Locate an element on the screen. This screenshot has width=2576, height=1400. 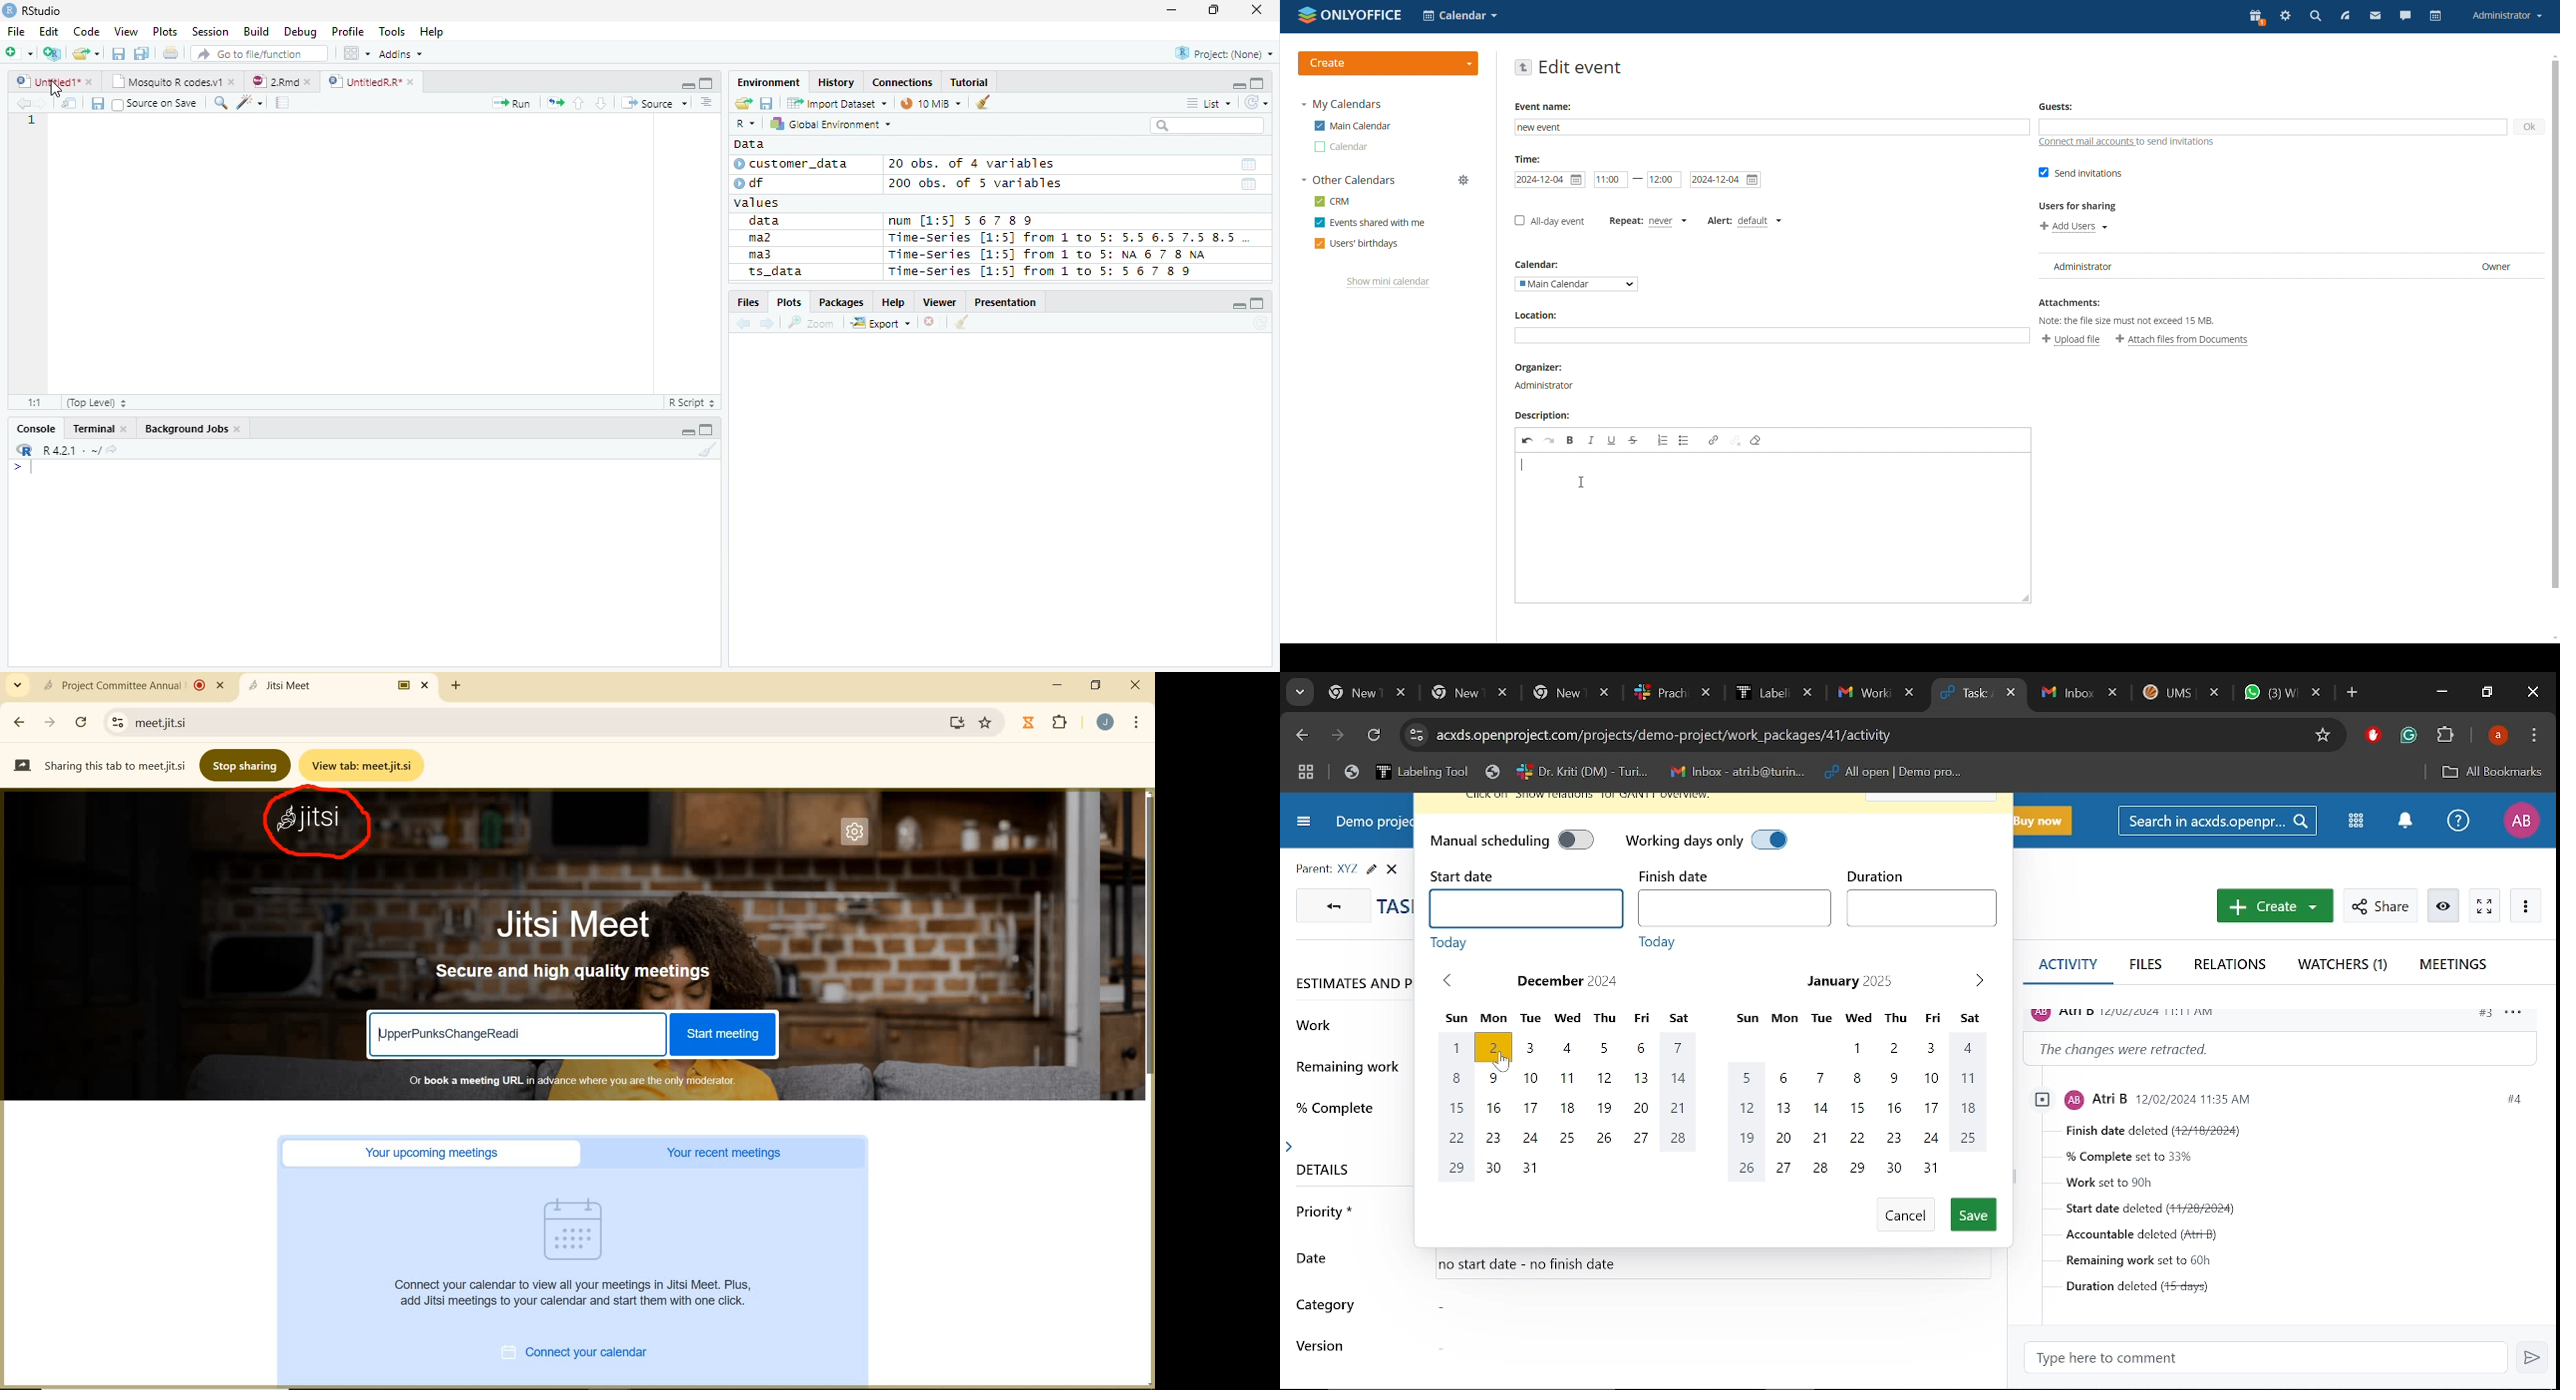
#4 is located at coordinates (2513, 1099).